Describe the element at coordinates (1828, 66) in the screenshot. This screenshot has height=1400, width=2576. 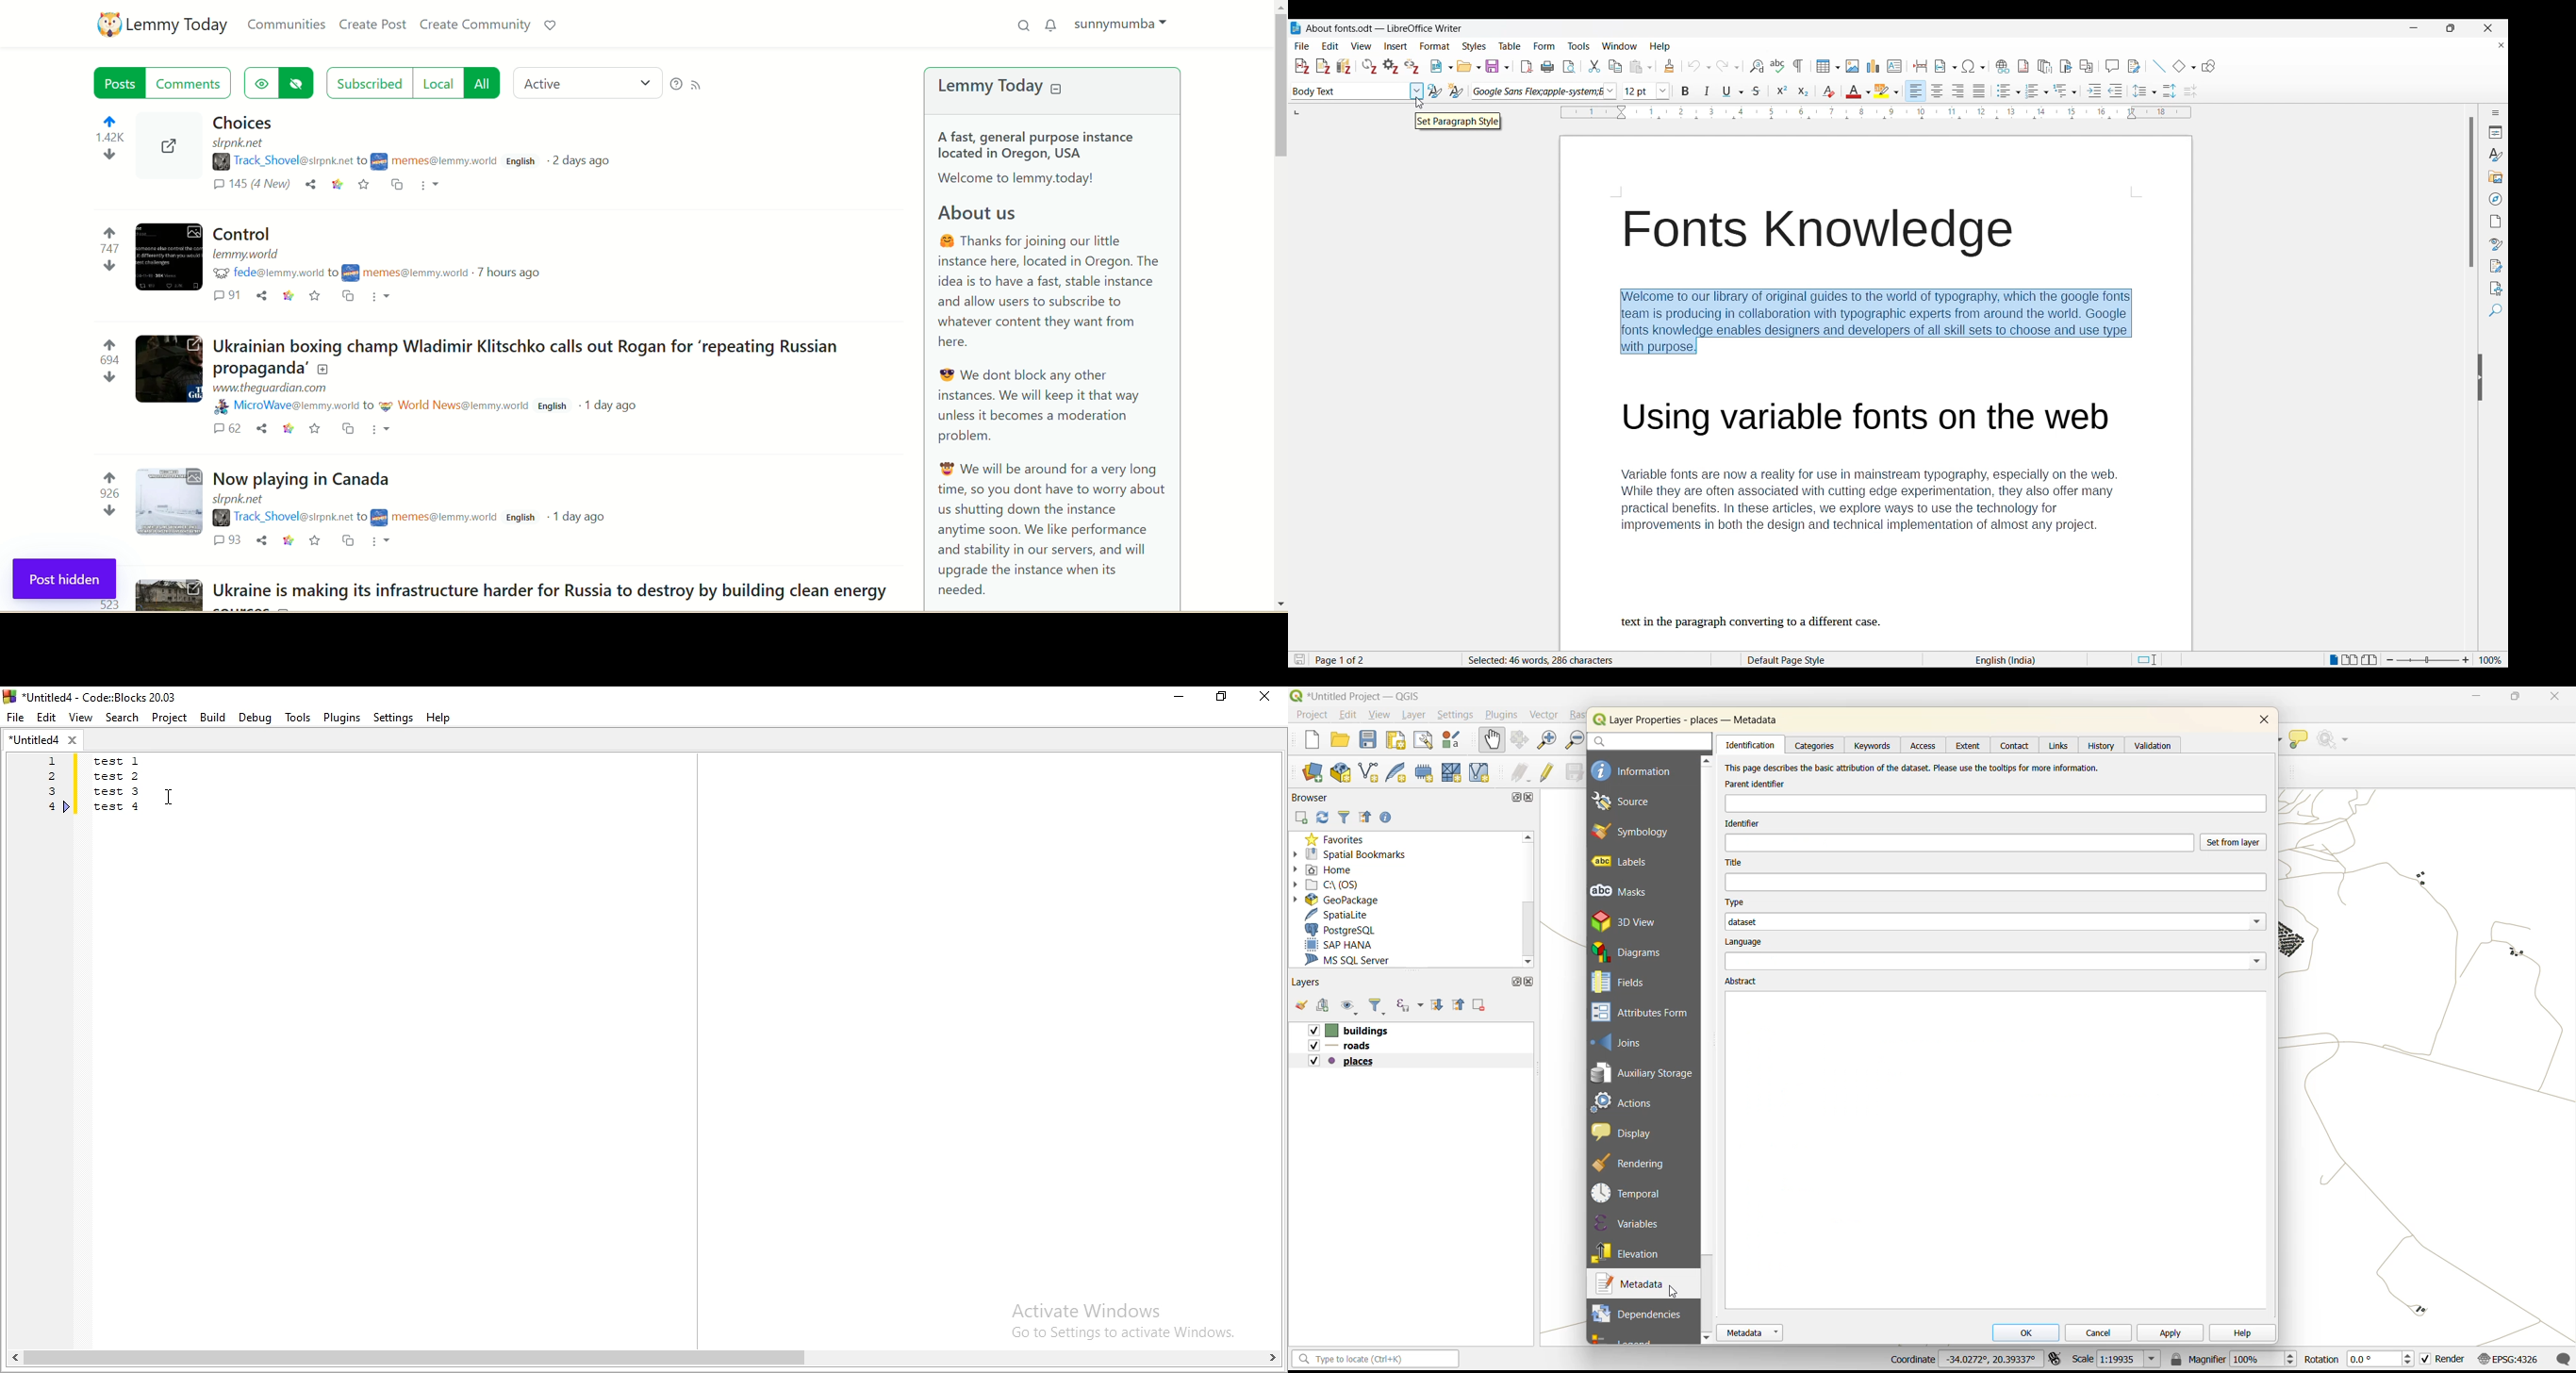
I see `Insert table` at that location.